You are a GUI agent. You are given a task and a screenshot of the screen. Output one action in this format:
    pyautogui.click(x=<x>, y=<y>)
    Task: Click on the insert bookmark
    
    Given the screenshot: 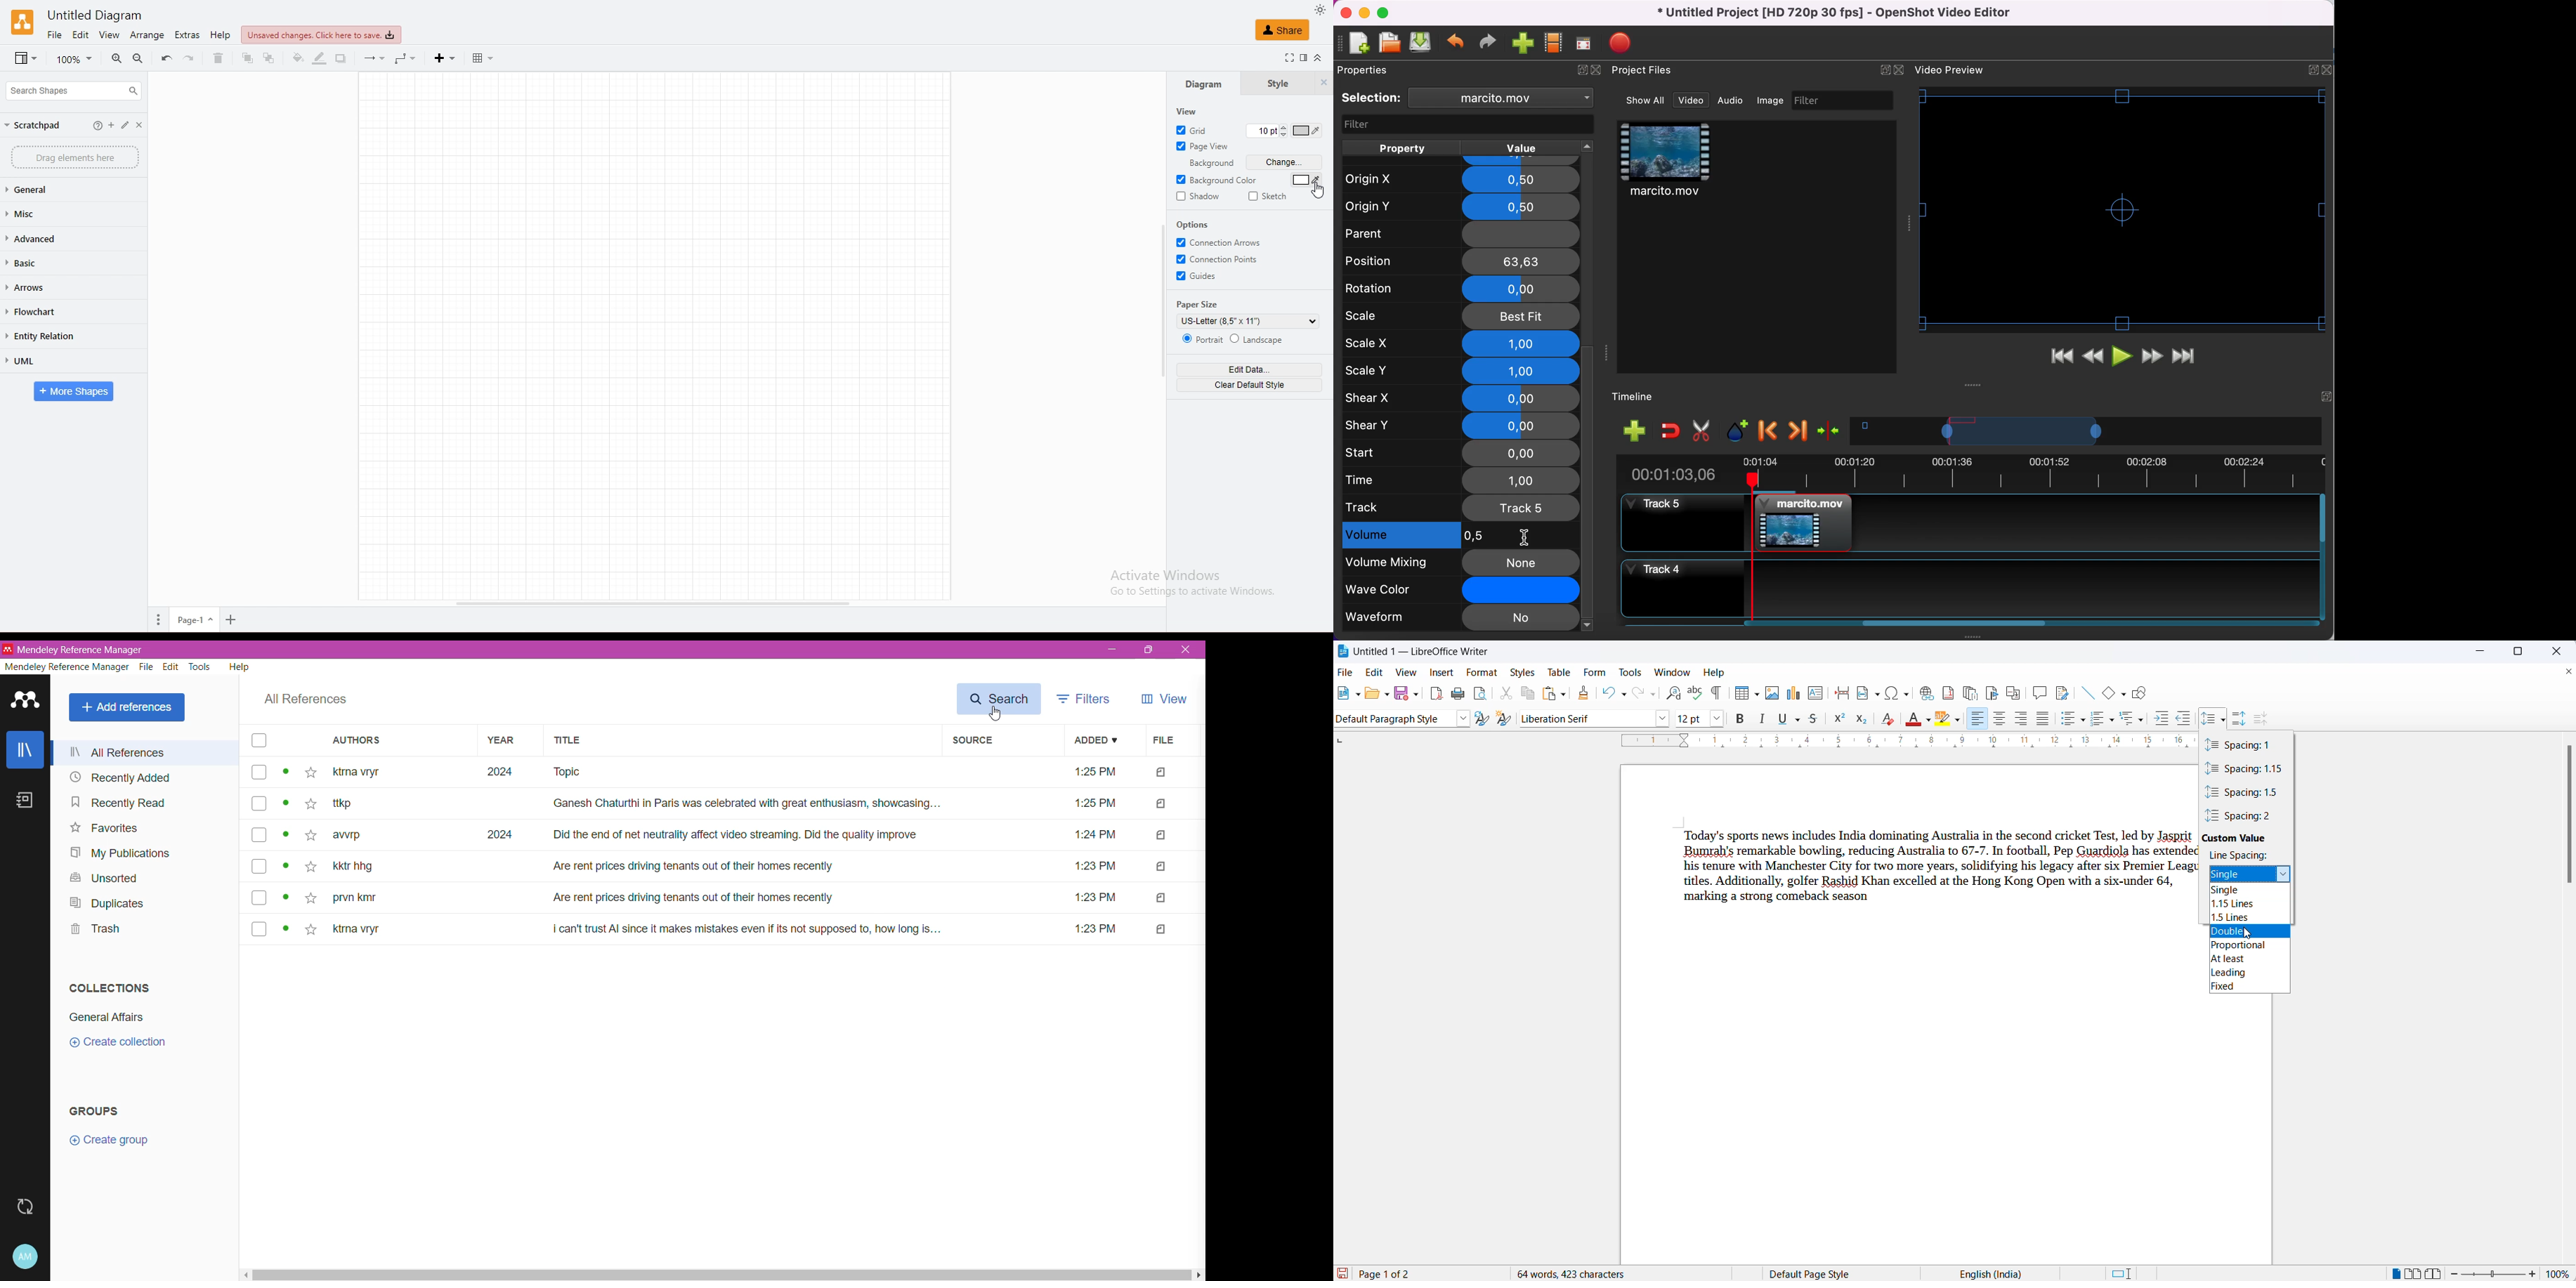 What is the action you would take?
    pyautogui.click(x=1991, y=691)
    